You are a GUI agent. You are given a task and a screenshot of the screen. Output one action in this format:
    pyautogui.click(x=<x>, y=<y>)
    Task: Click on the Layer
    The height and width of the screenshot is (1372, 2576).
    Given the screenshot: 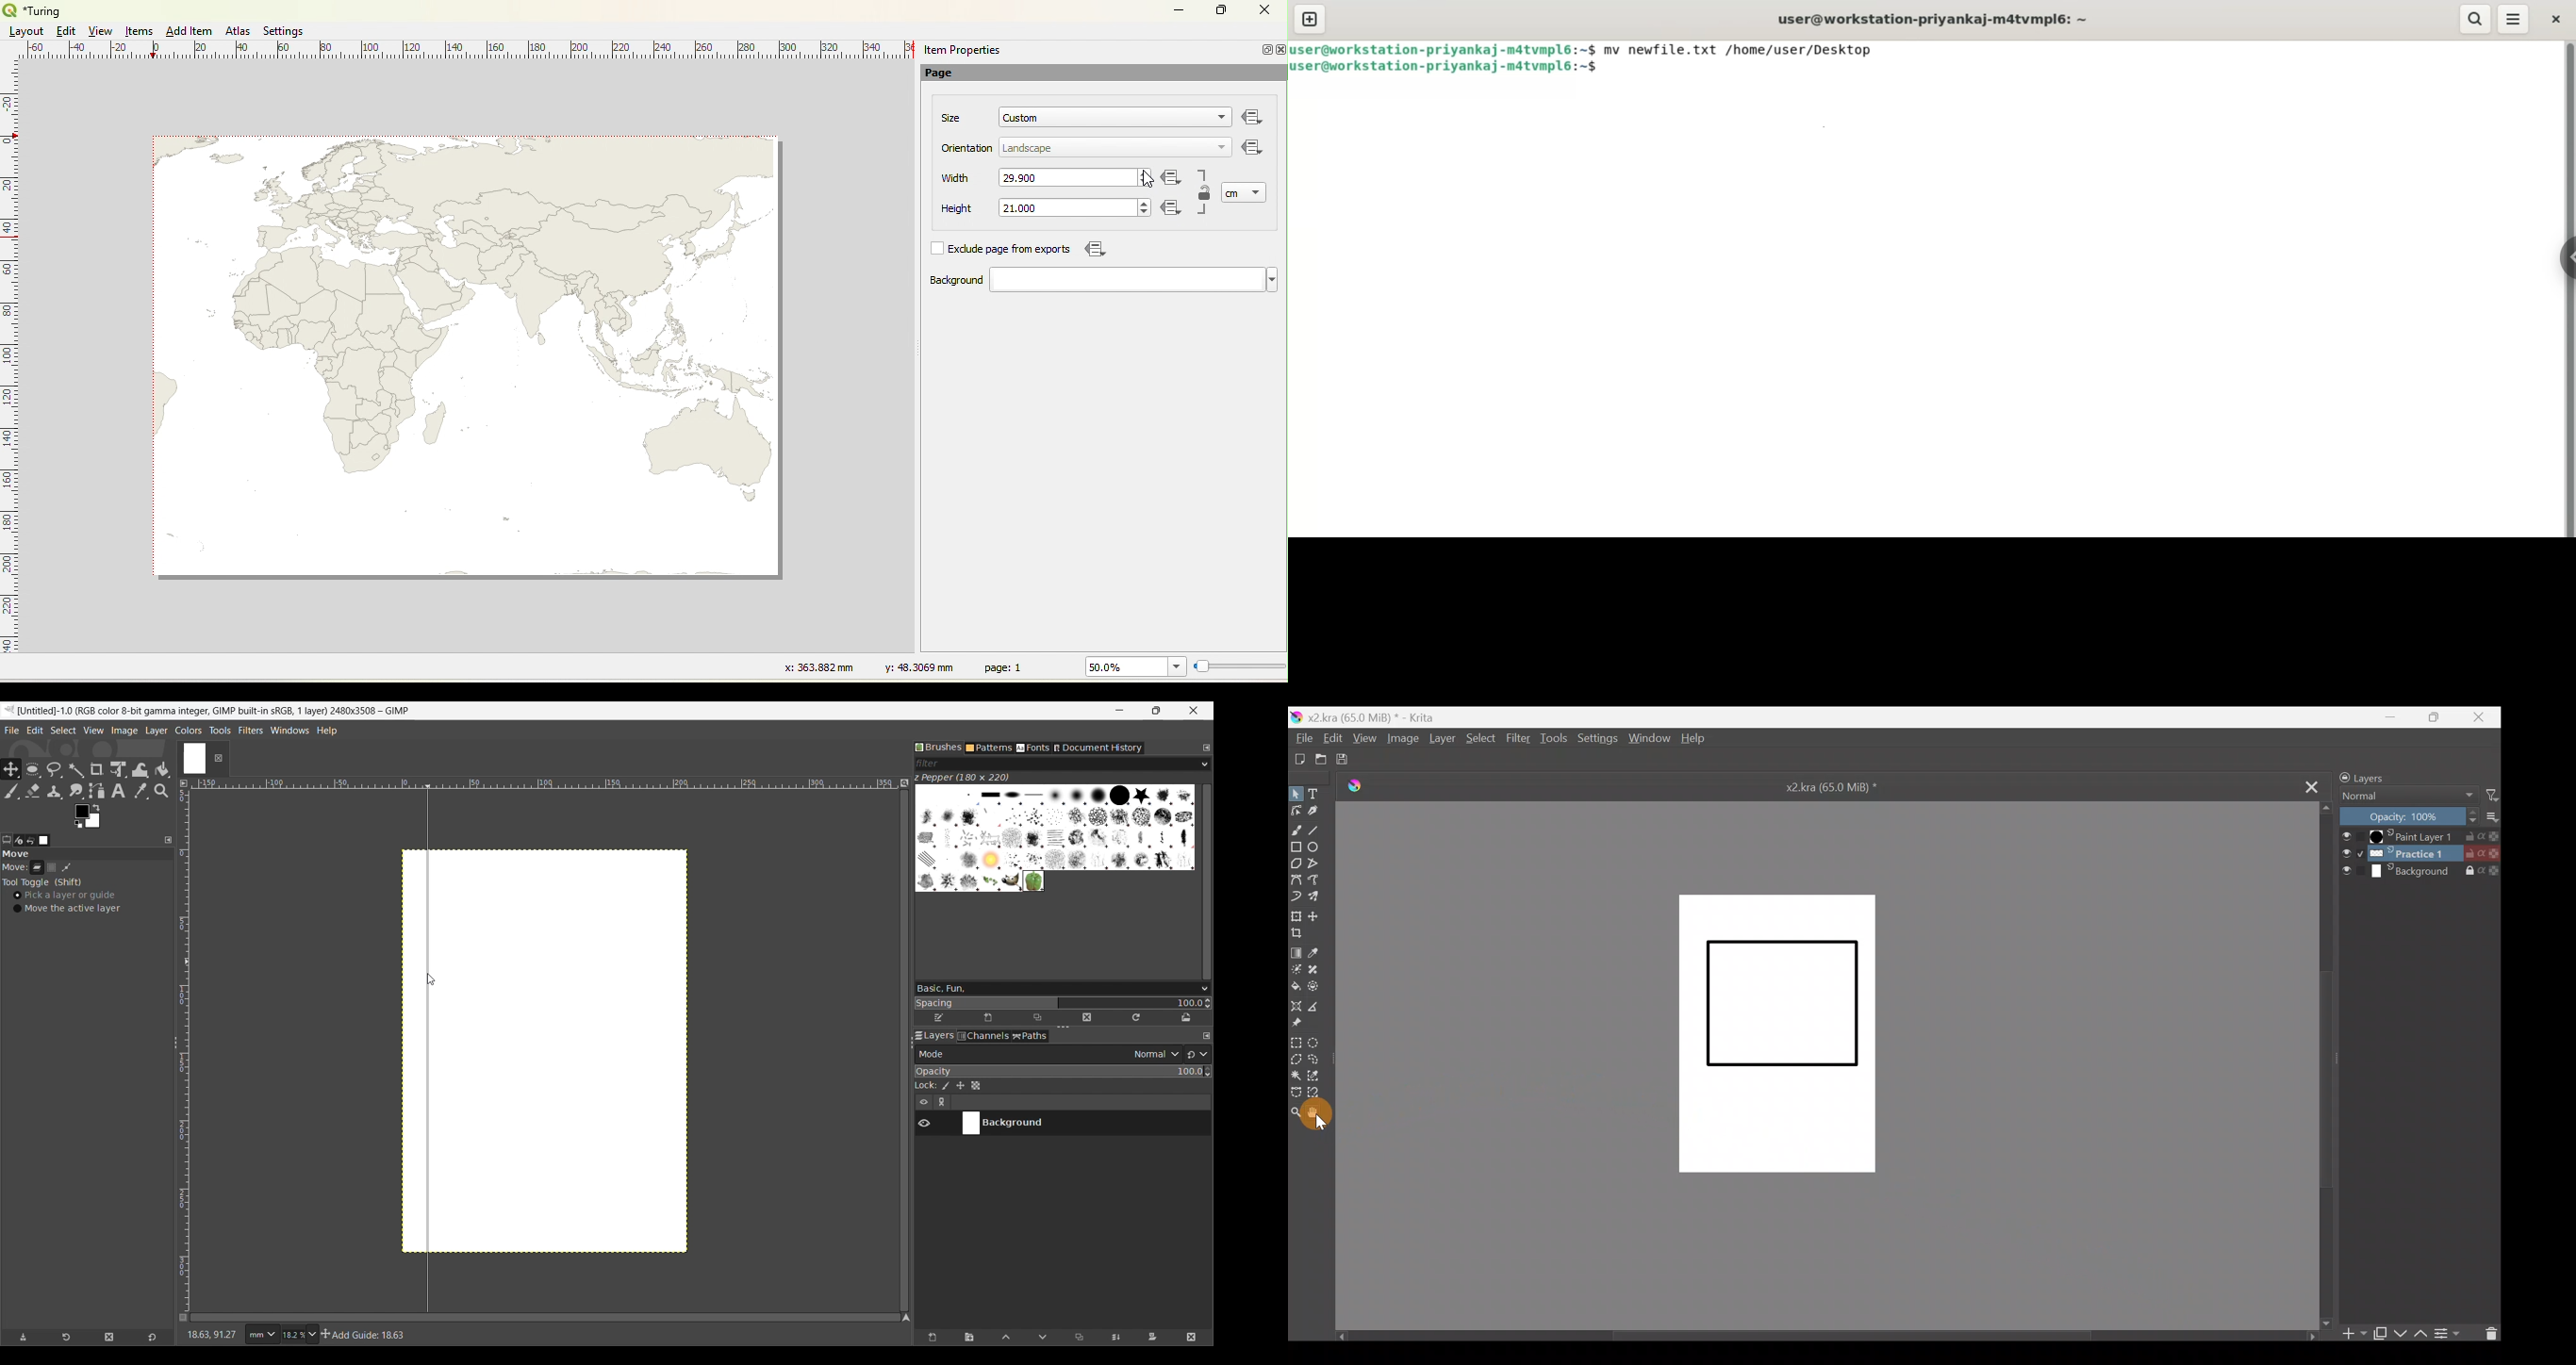 What is the action you would take?
    pyautogui.click(x=1442, y=741)
    